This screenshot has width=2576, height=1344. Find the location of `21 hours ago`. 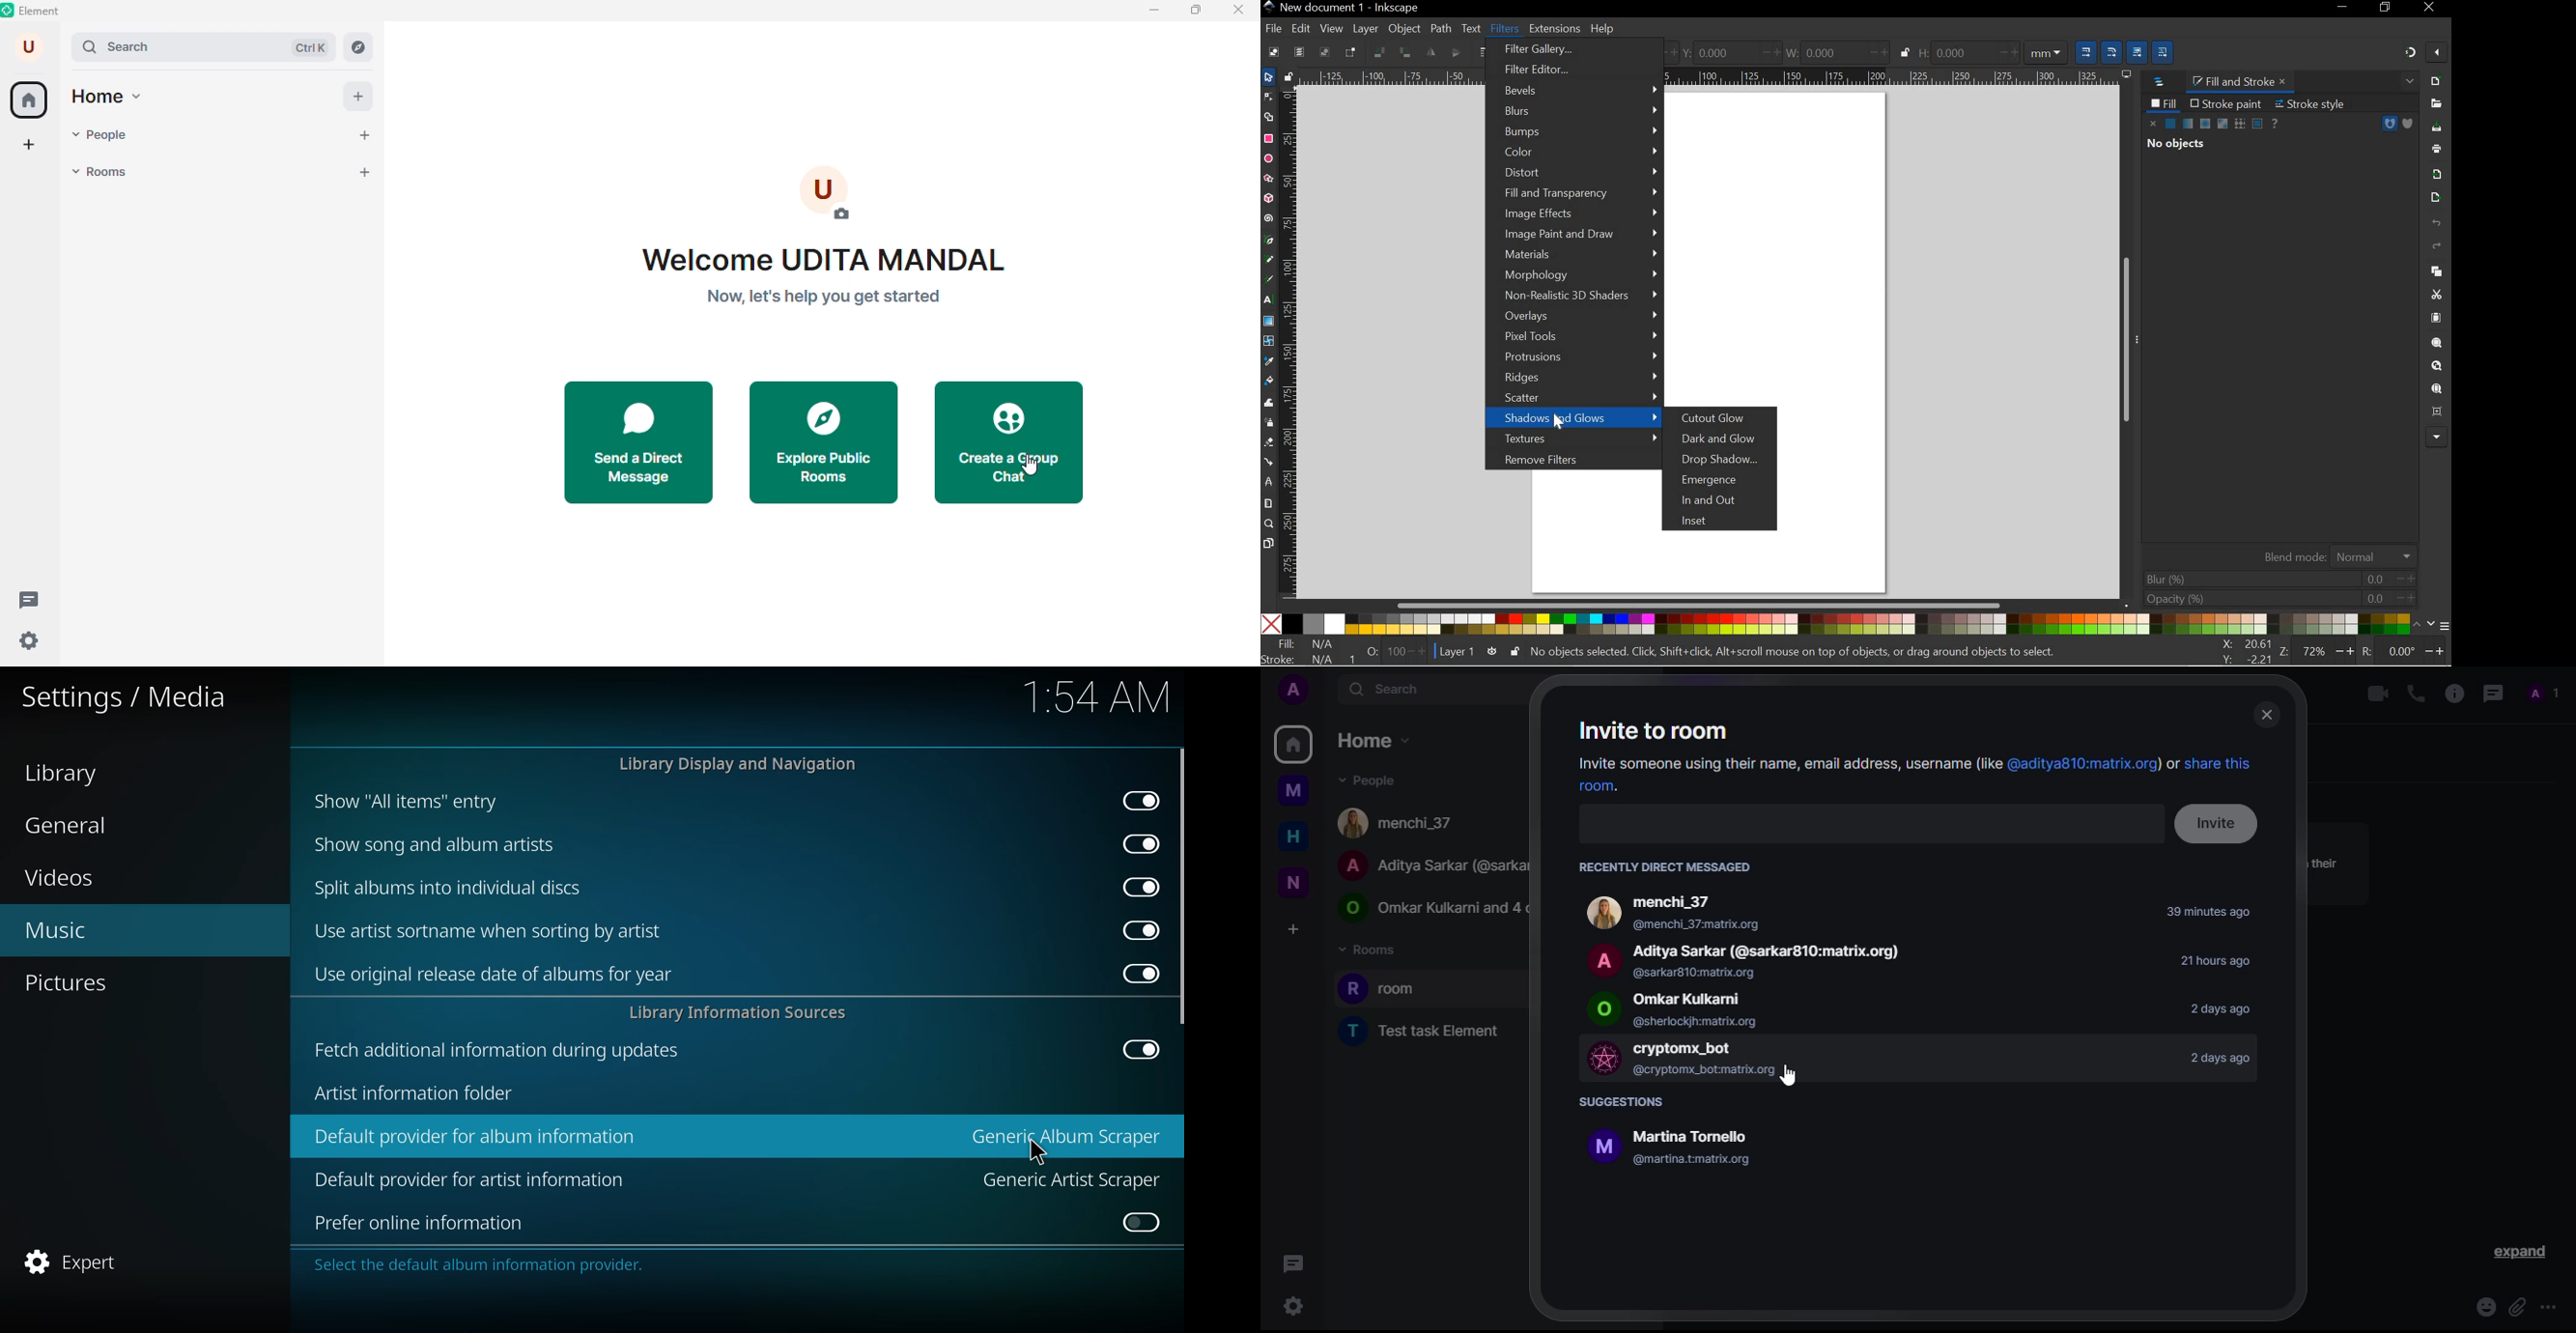

21 hours ago is located at coordinates (2219, 964).